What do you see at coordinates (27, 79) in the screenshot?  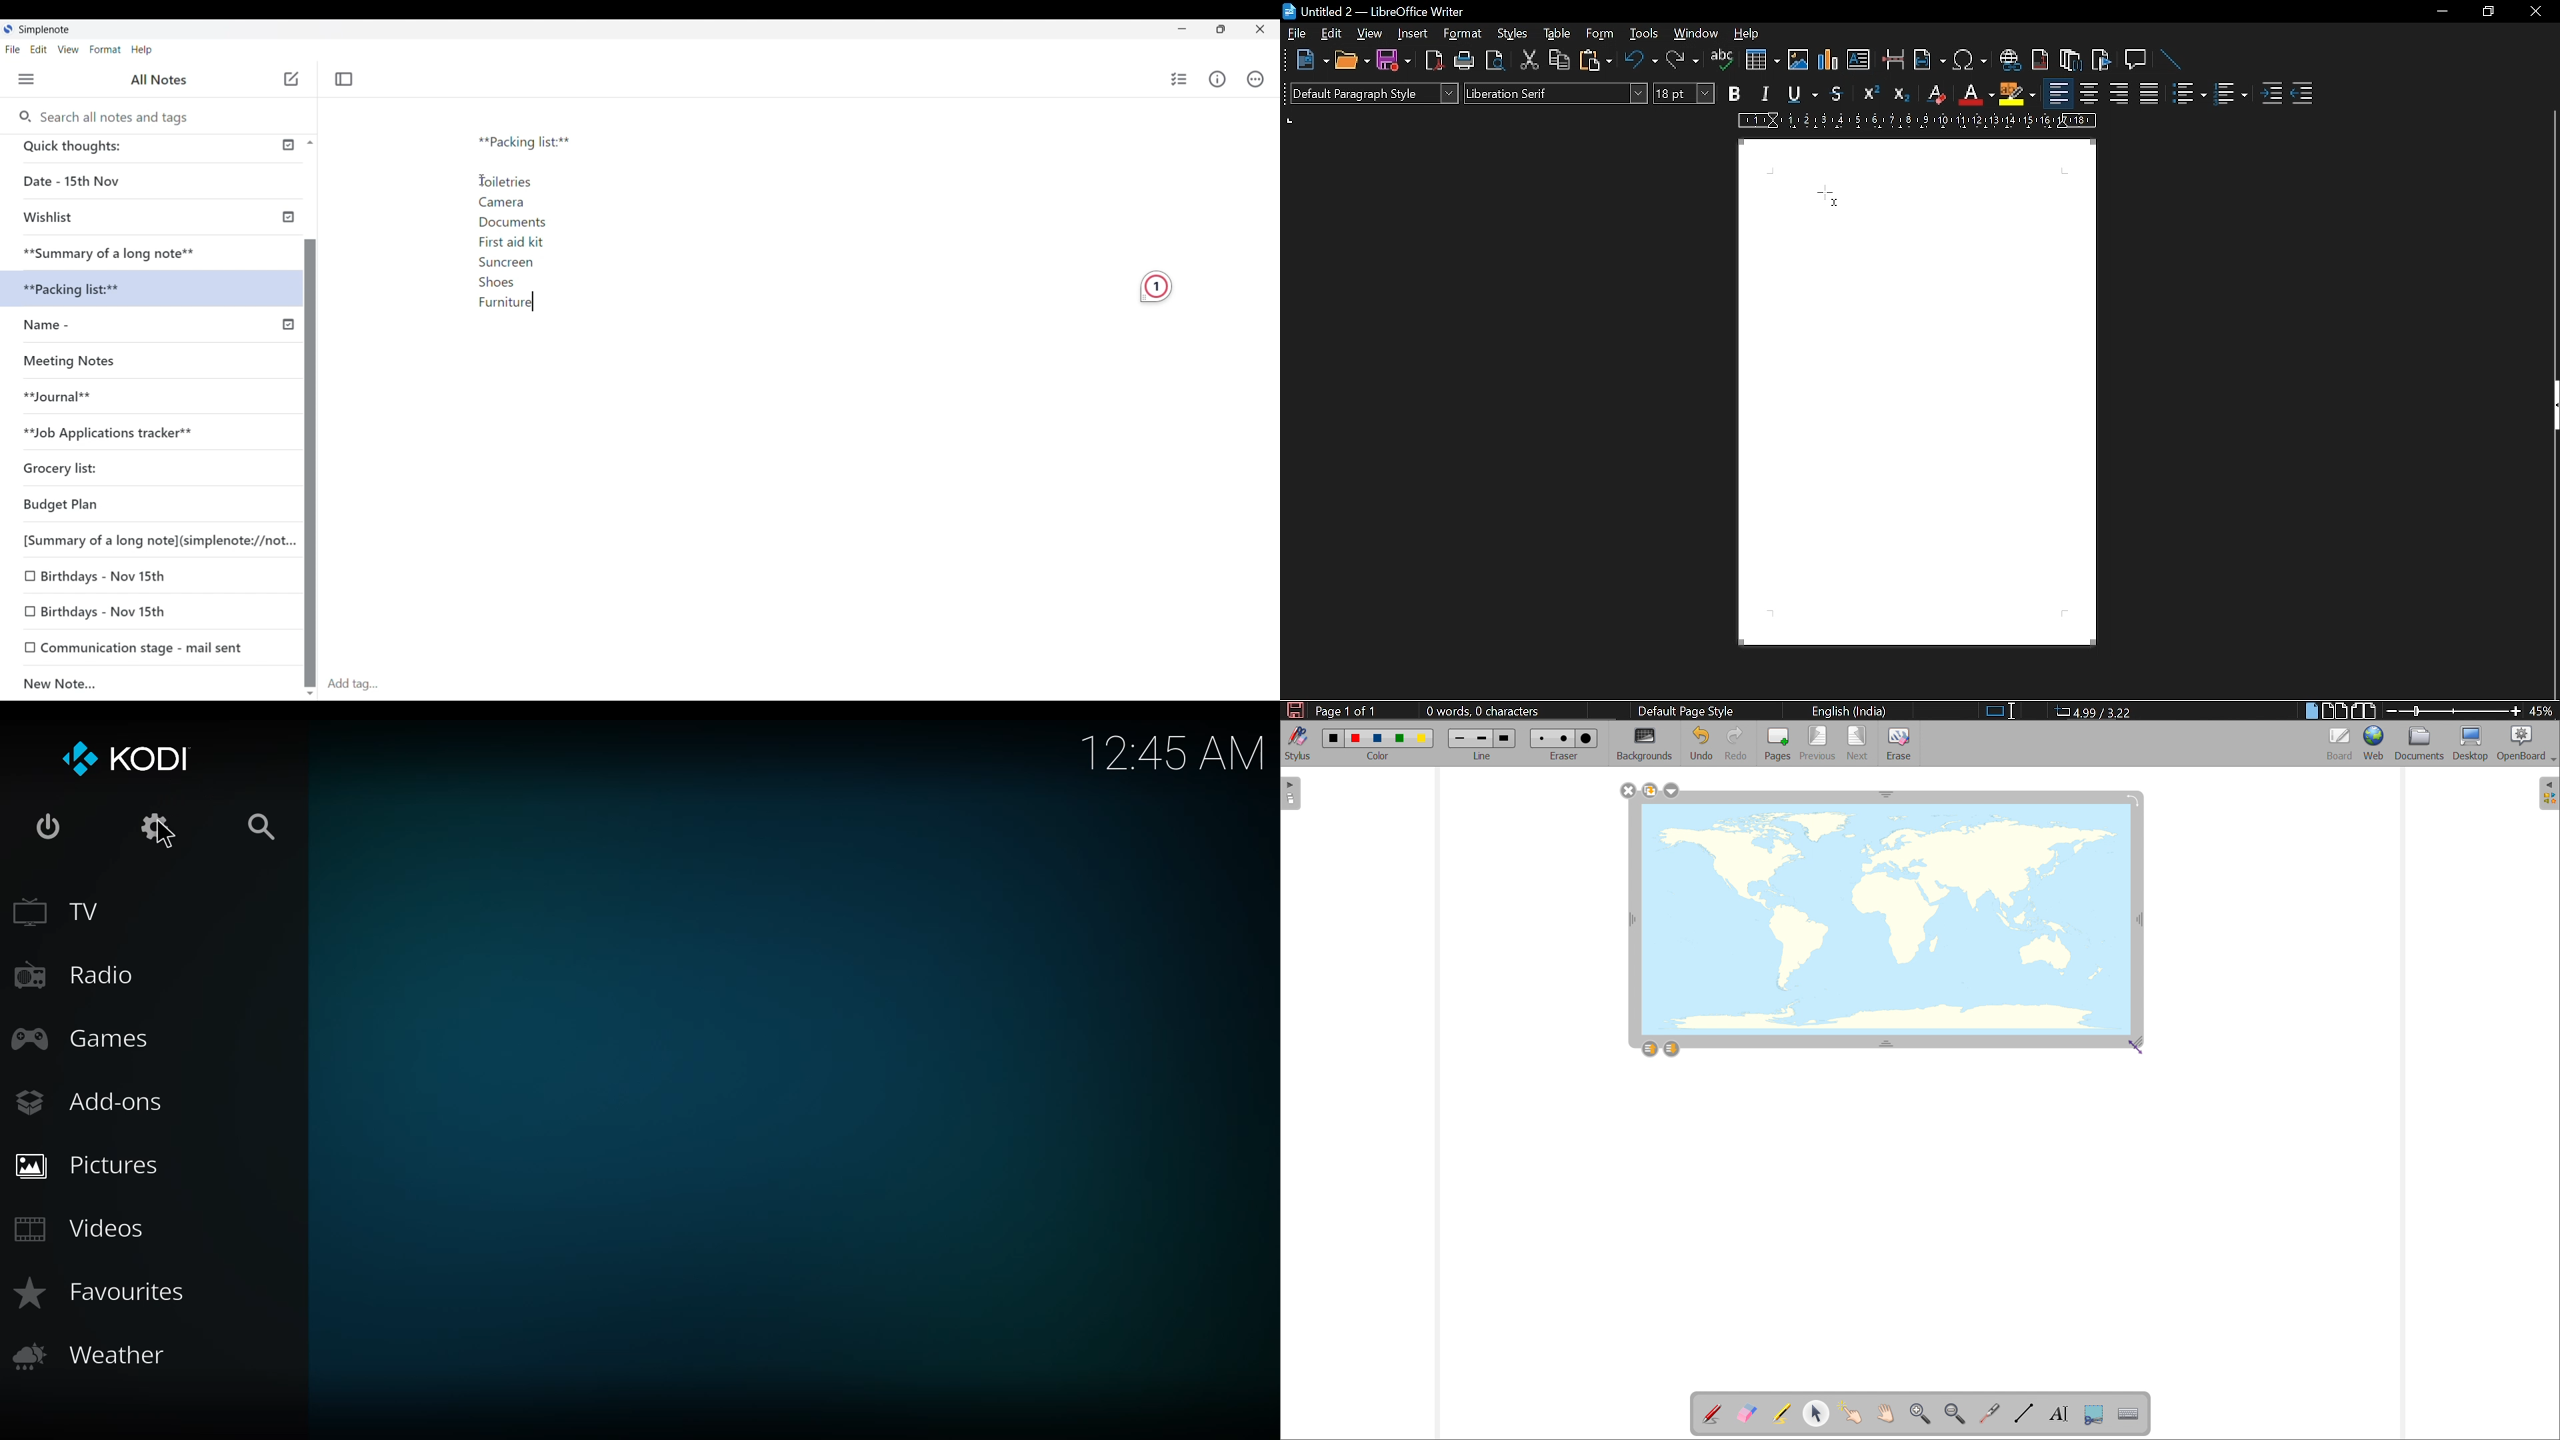 I see `Menu` at bounding box center [27, 79].